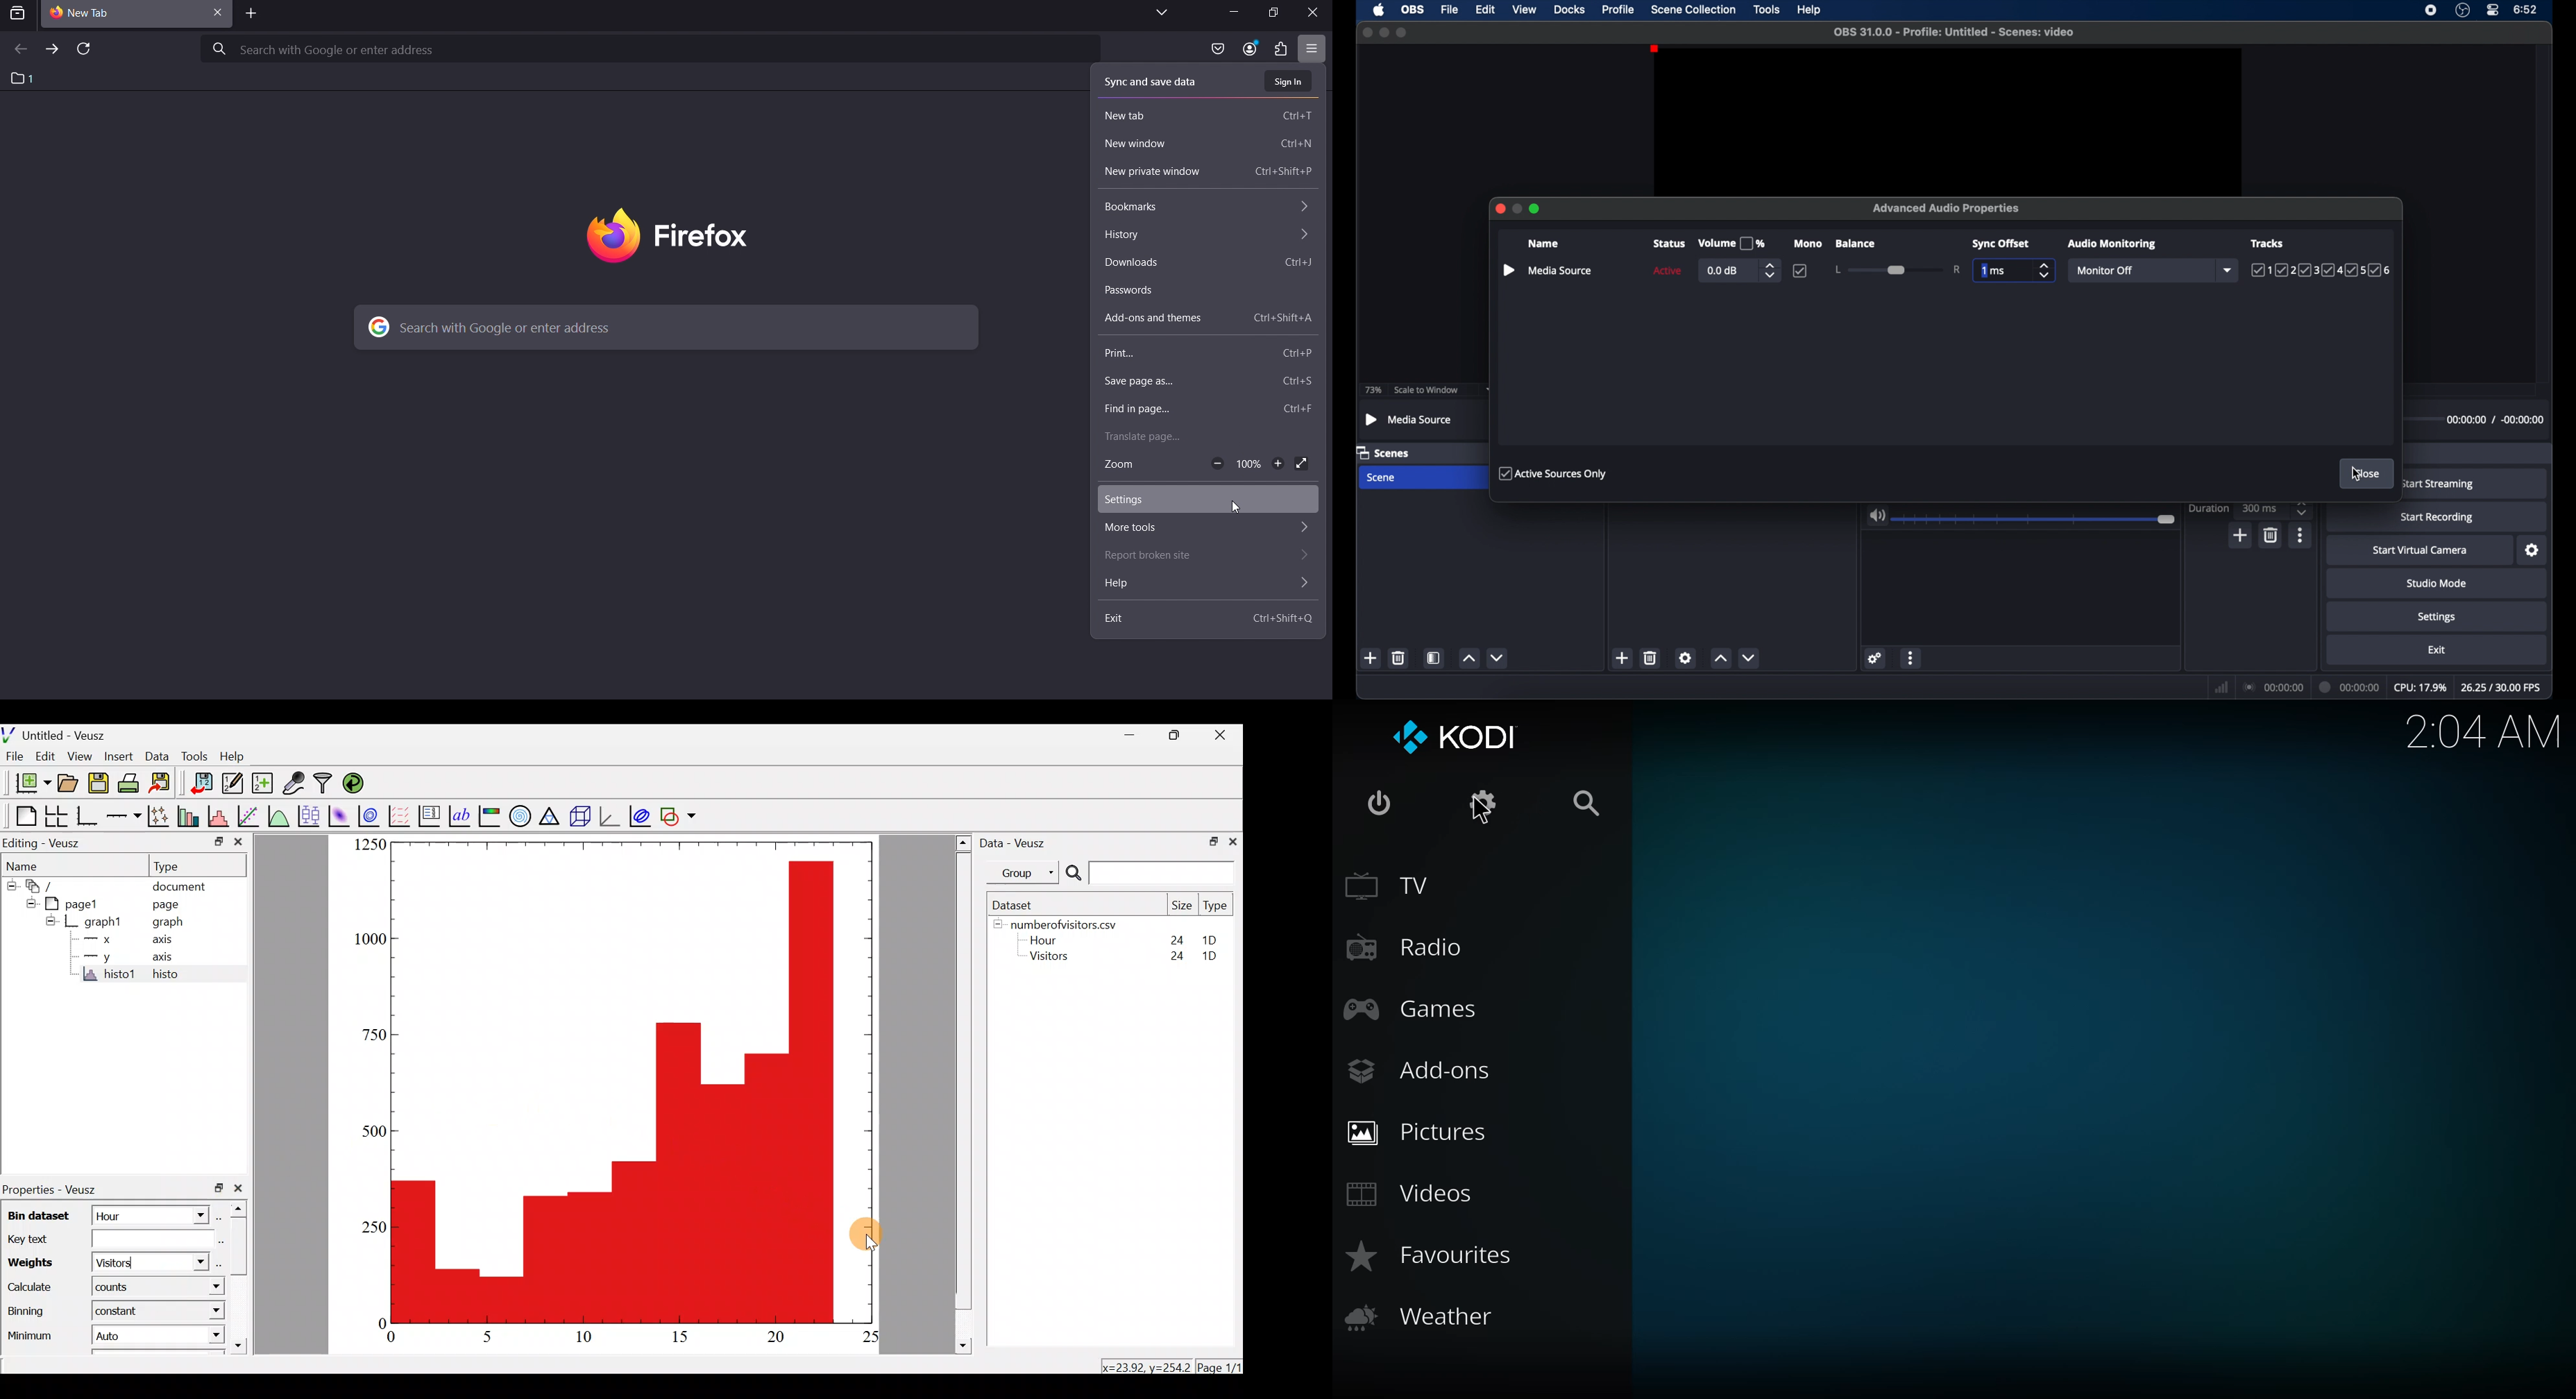 Image resolution: width=2576 pixels, height=1400 pixels. Describe the element at coordinates (653, 49) in the screenshot. I see `search with google or enter address` at that location.